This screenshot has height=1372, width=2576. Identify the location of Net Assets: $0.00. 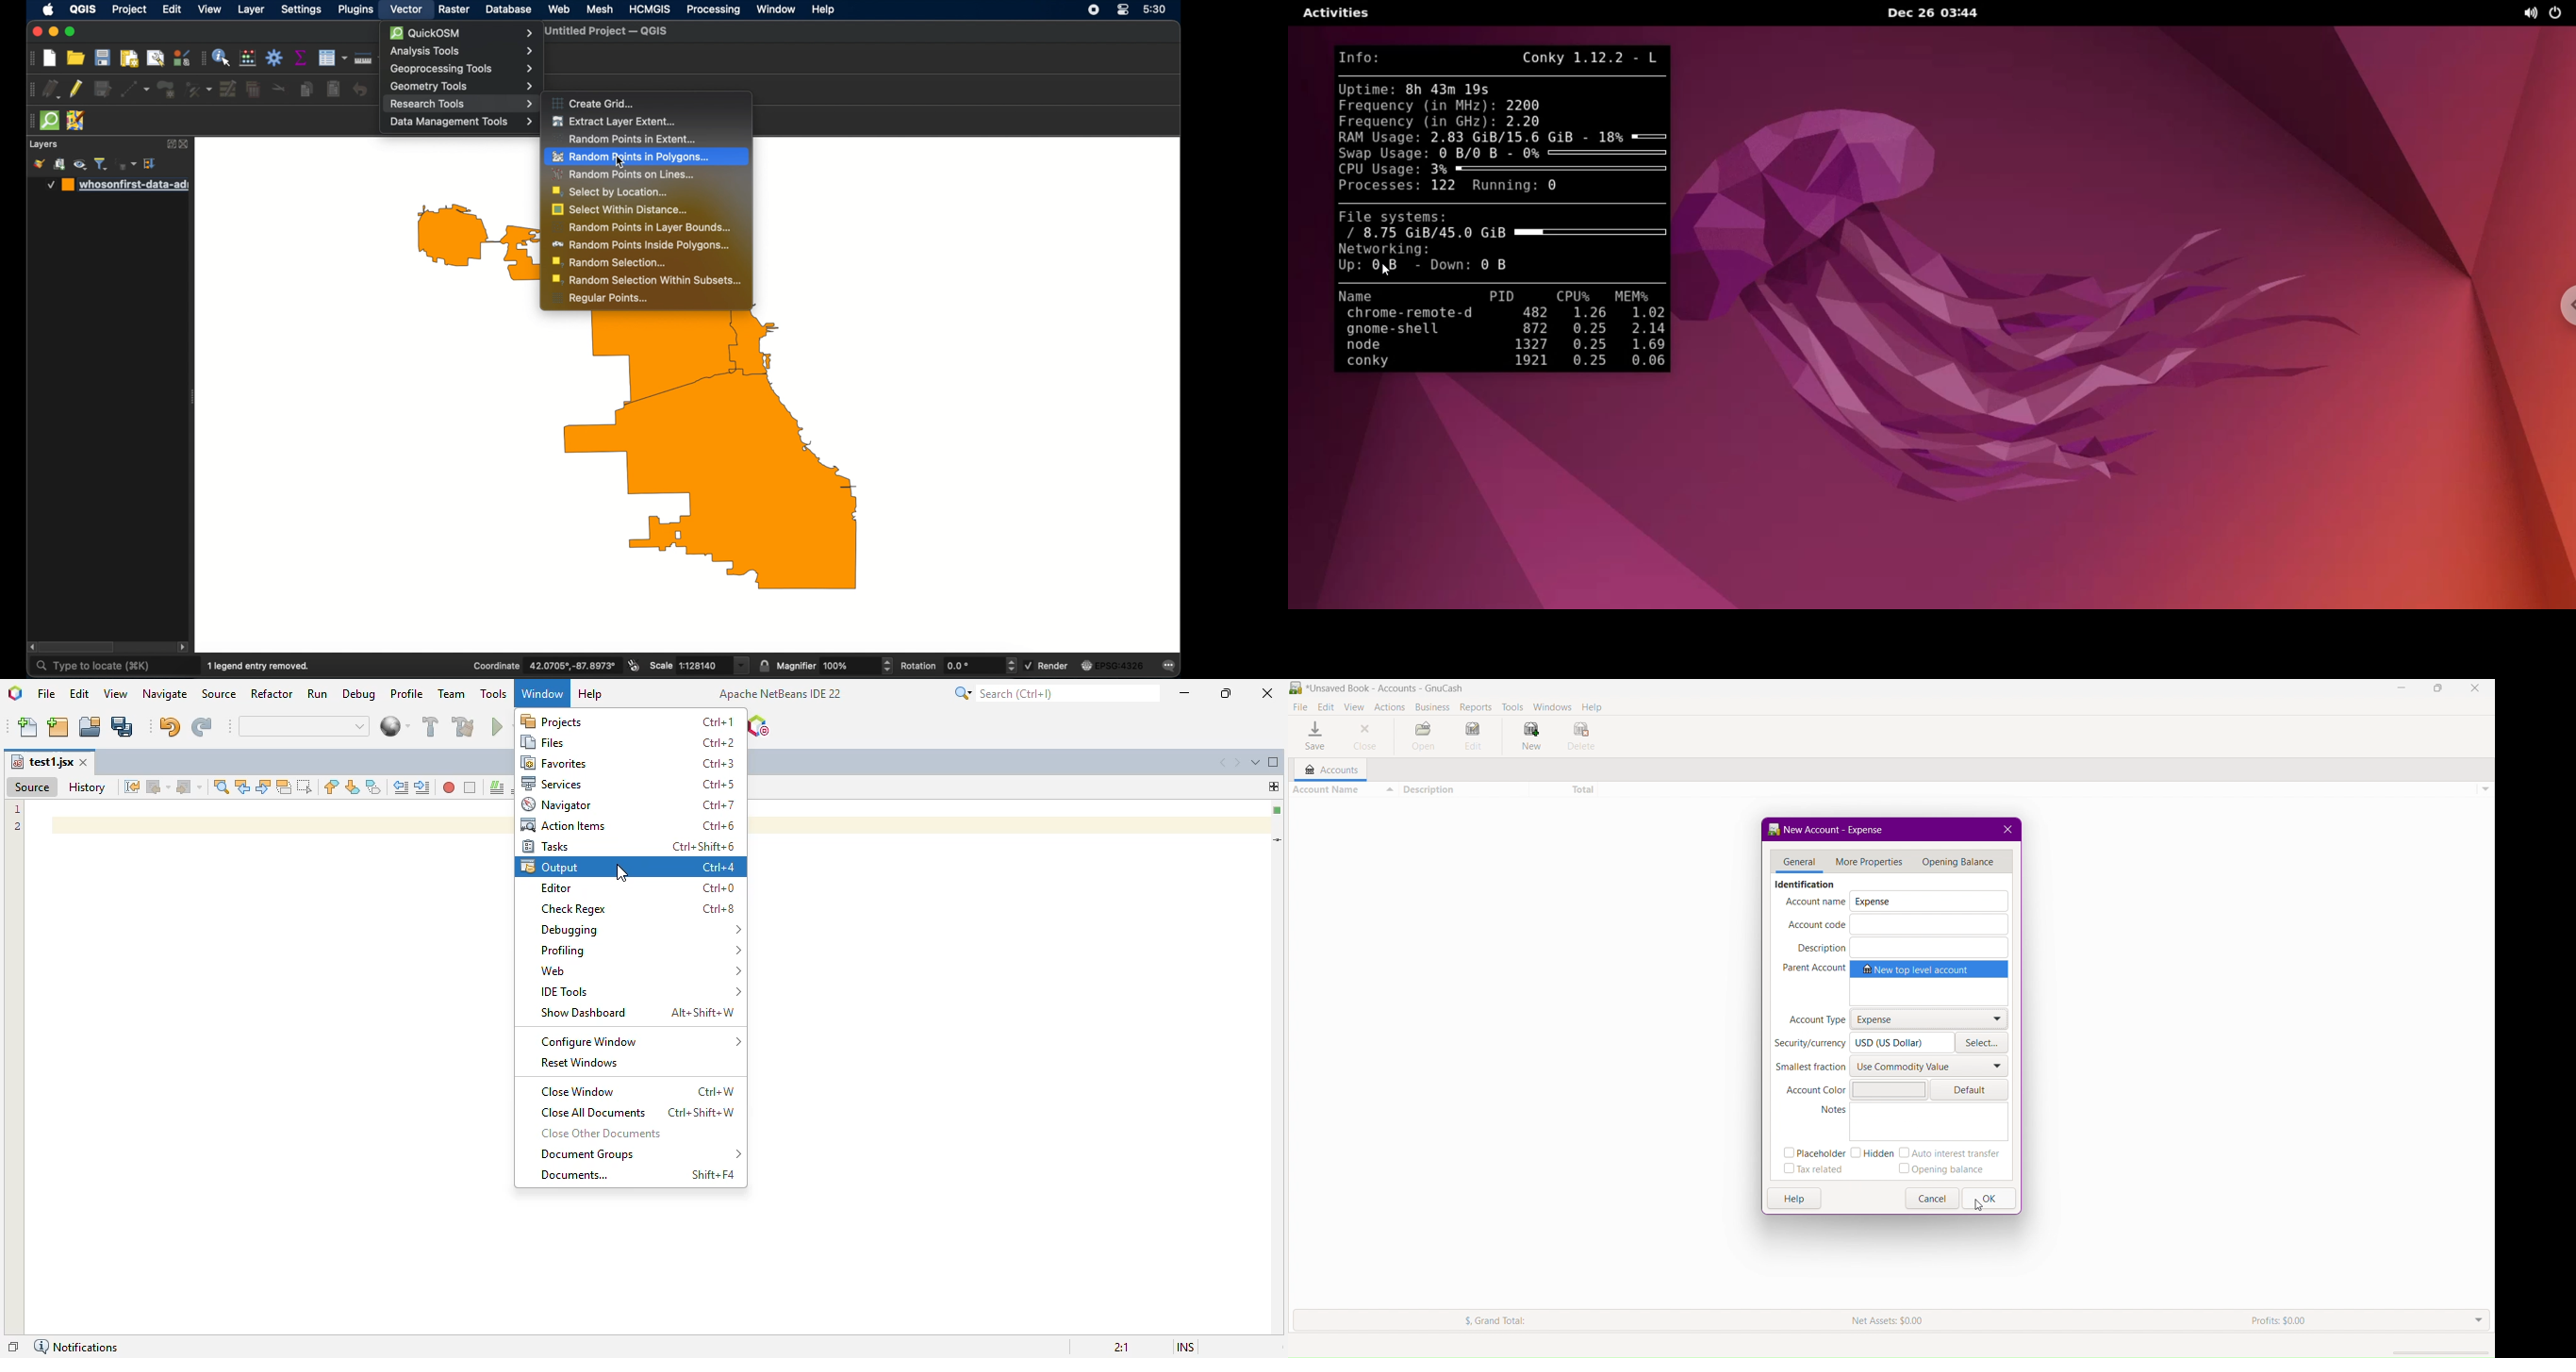
(1890, 1321).